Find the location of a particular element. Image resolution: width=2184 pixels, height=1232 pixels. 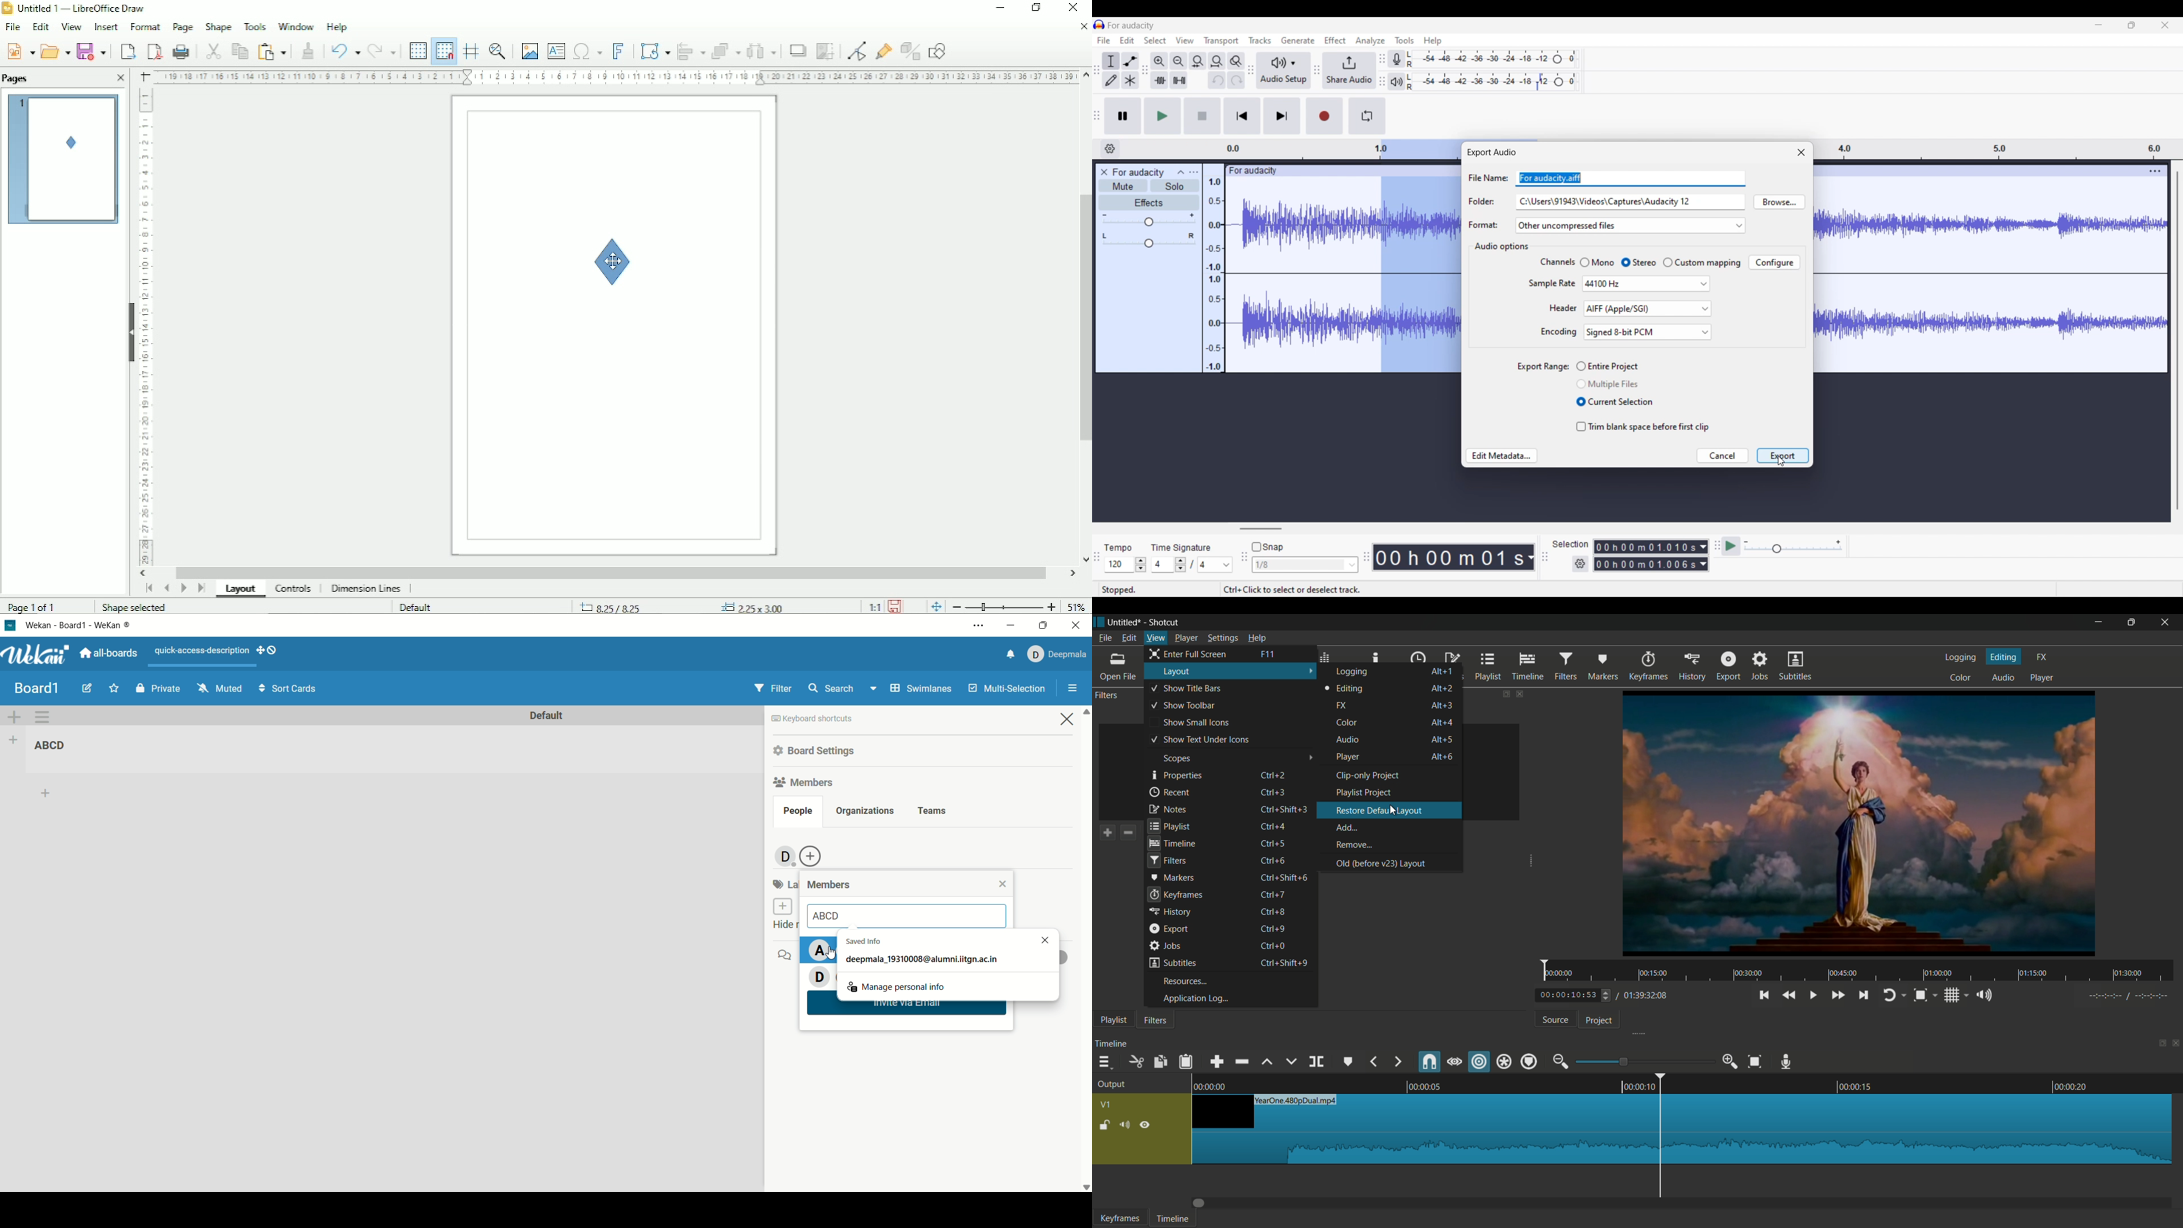

View menu is located at coordinates (1185, 40).